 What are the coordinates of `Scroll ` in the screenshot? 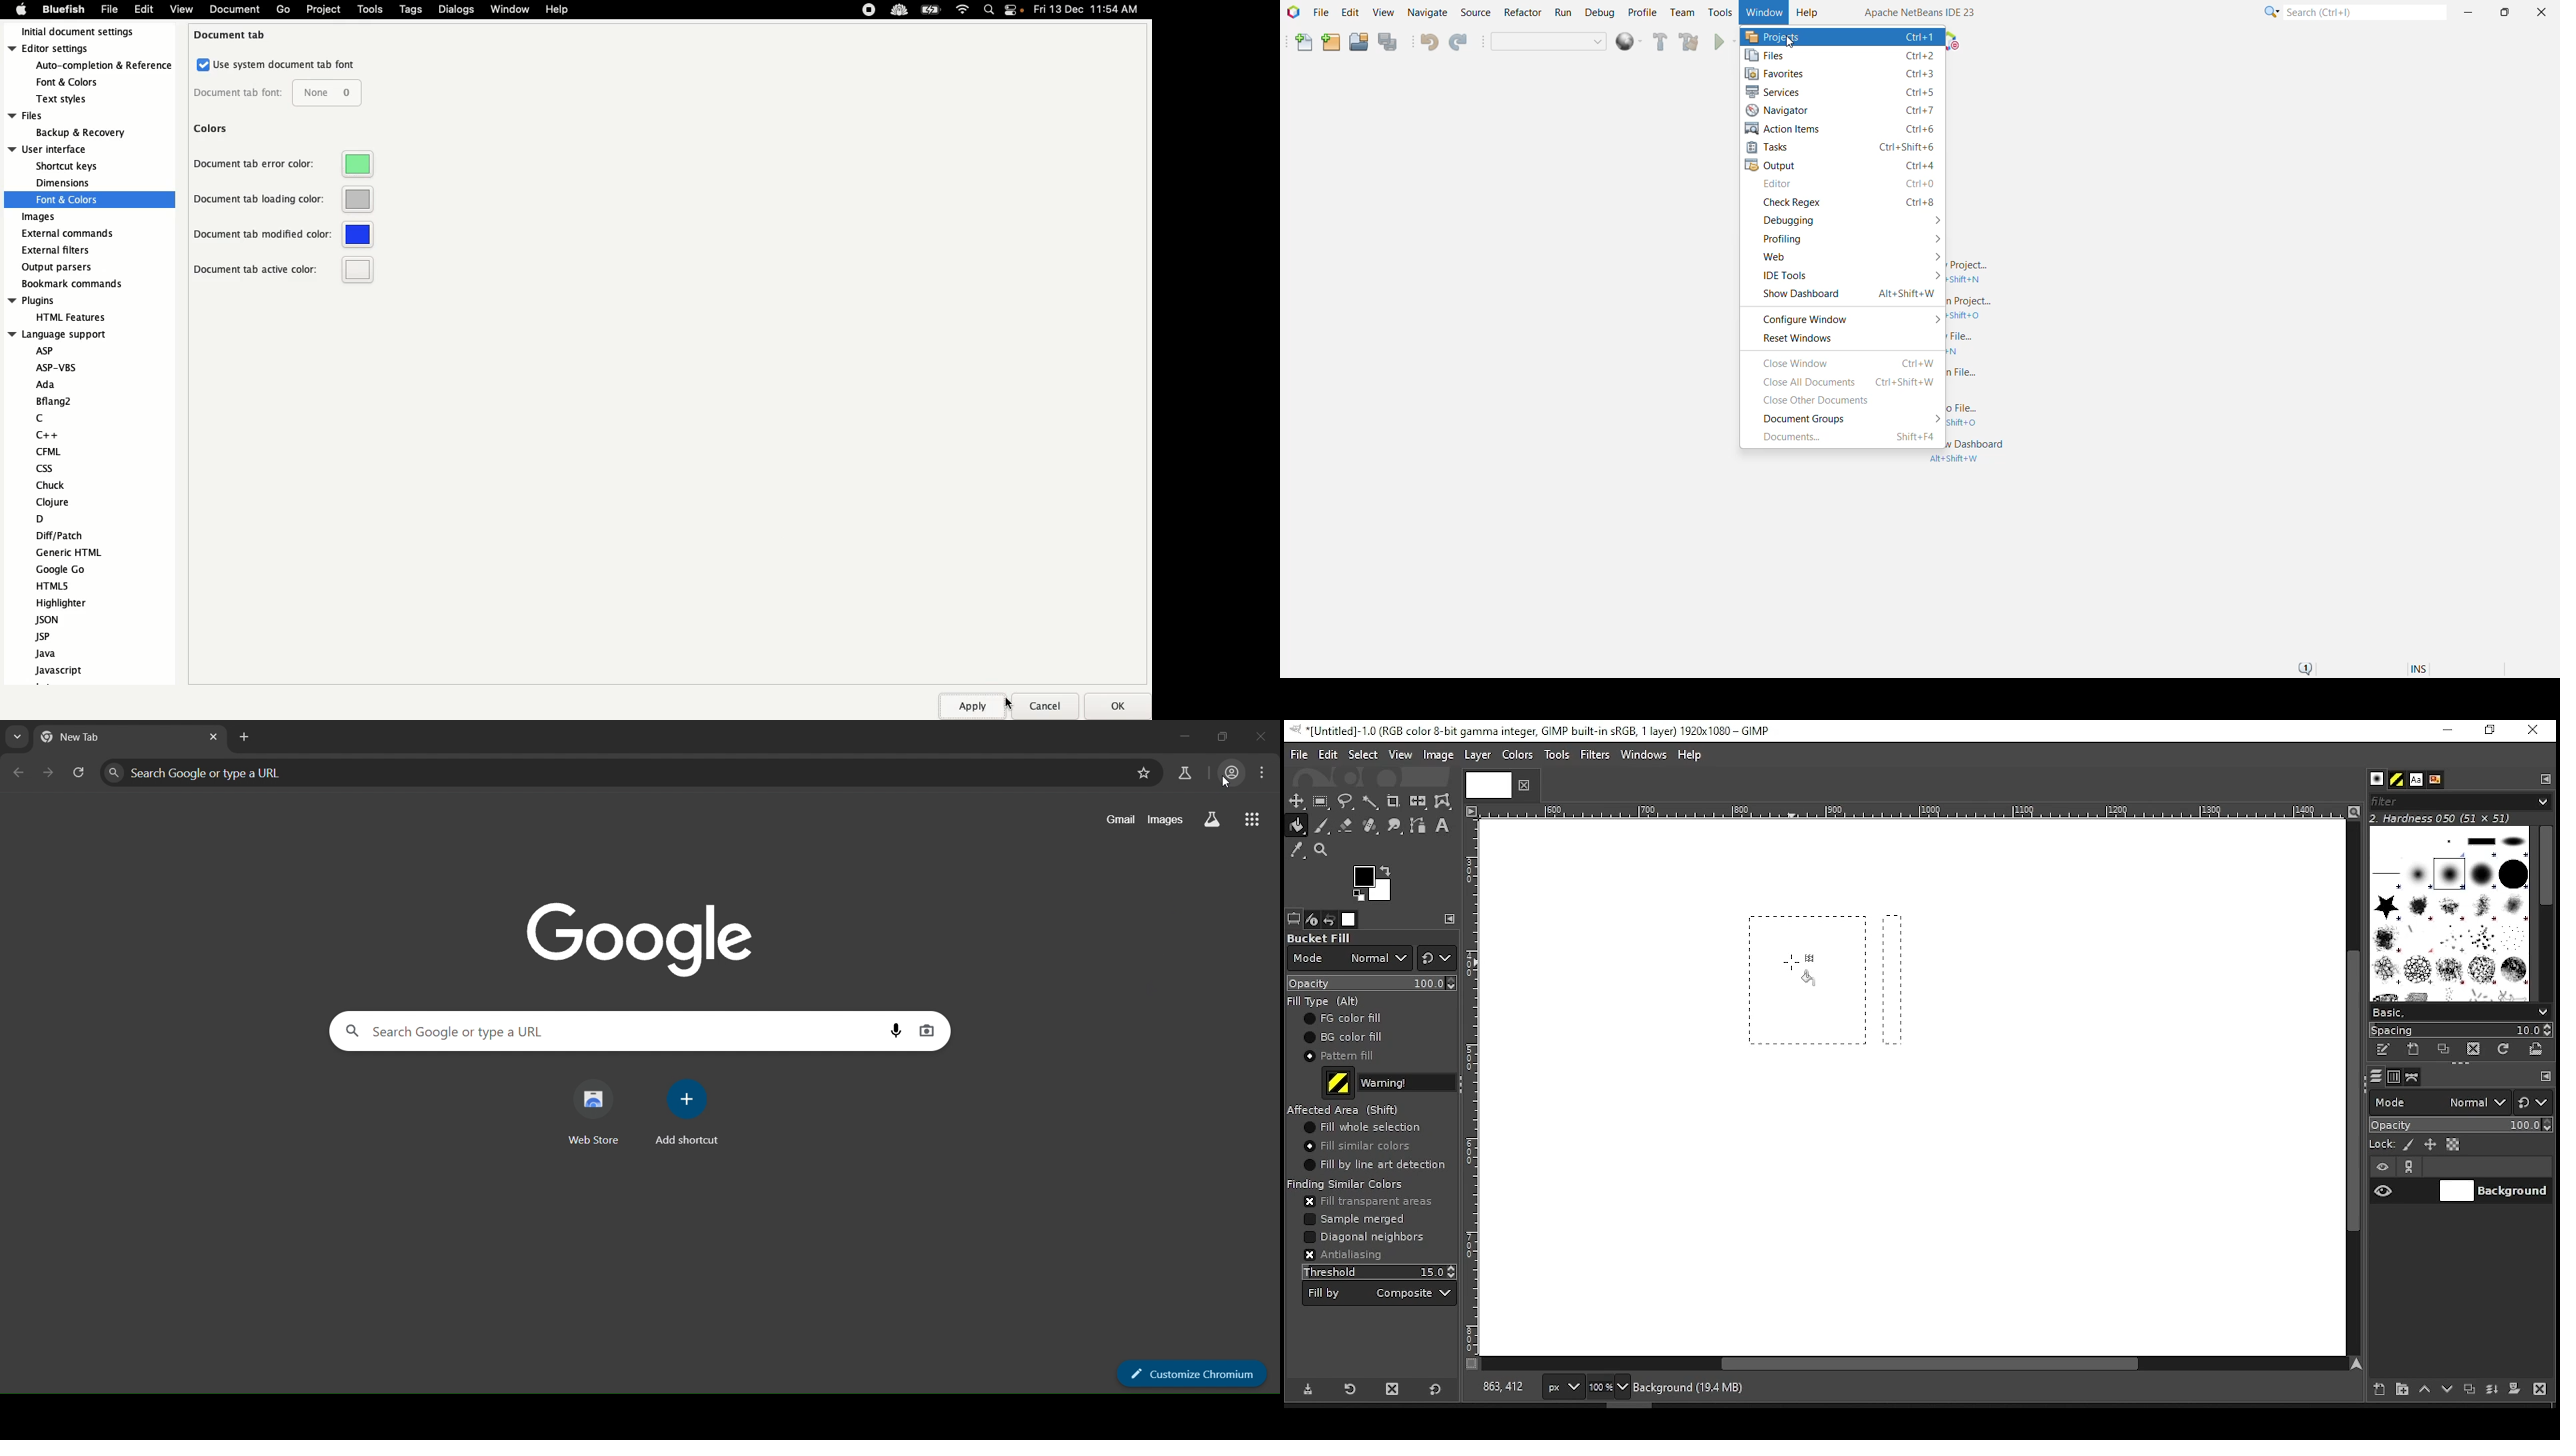 It's located at (169, 267).